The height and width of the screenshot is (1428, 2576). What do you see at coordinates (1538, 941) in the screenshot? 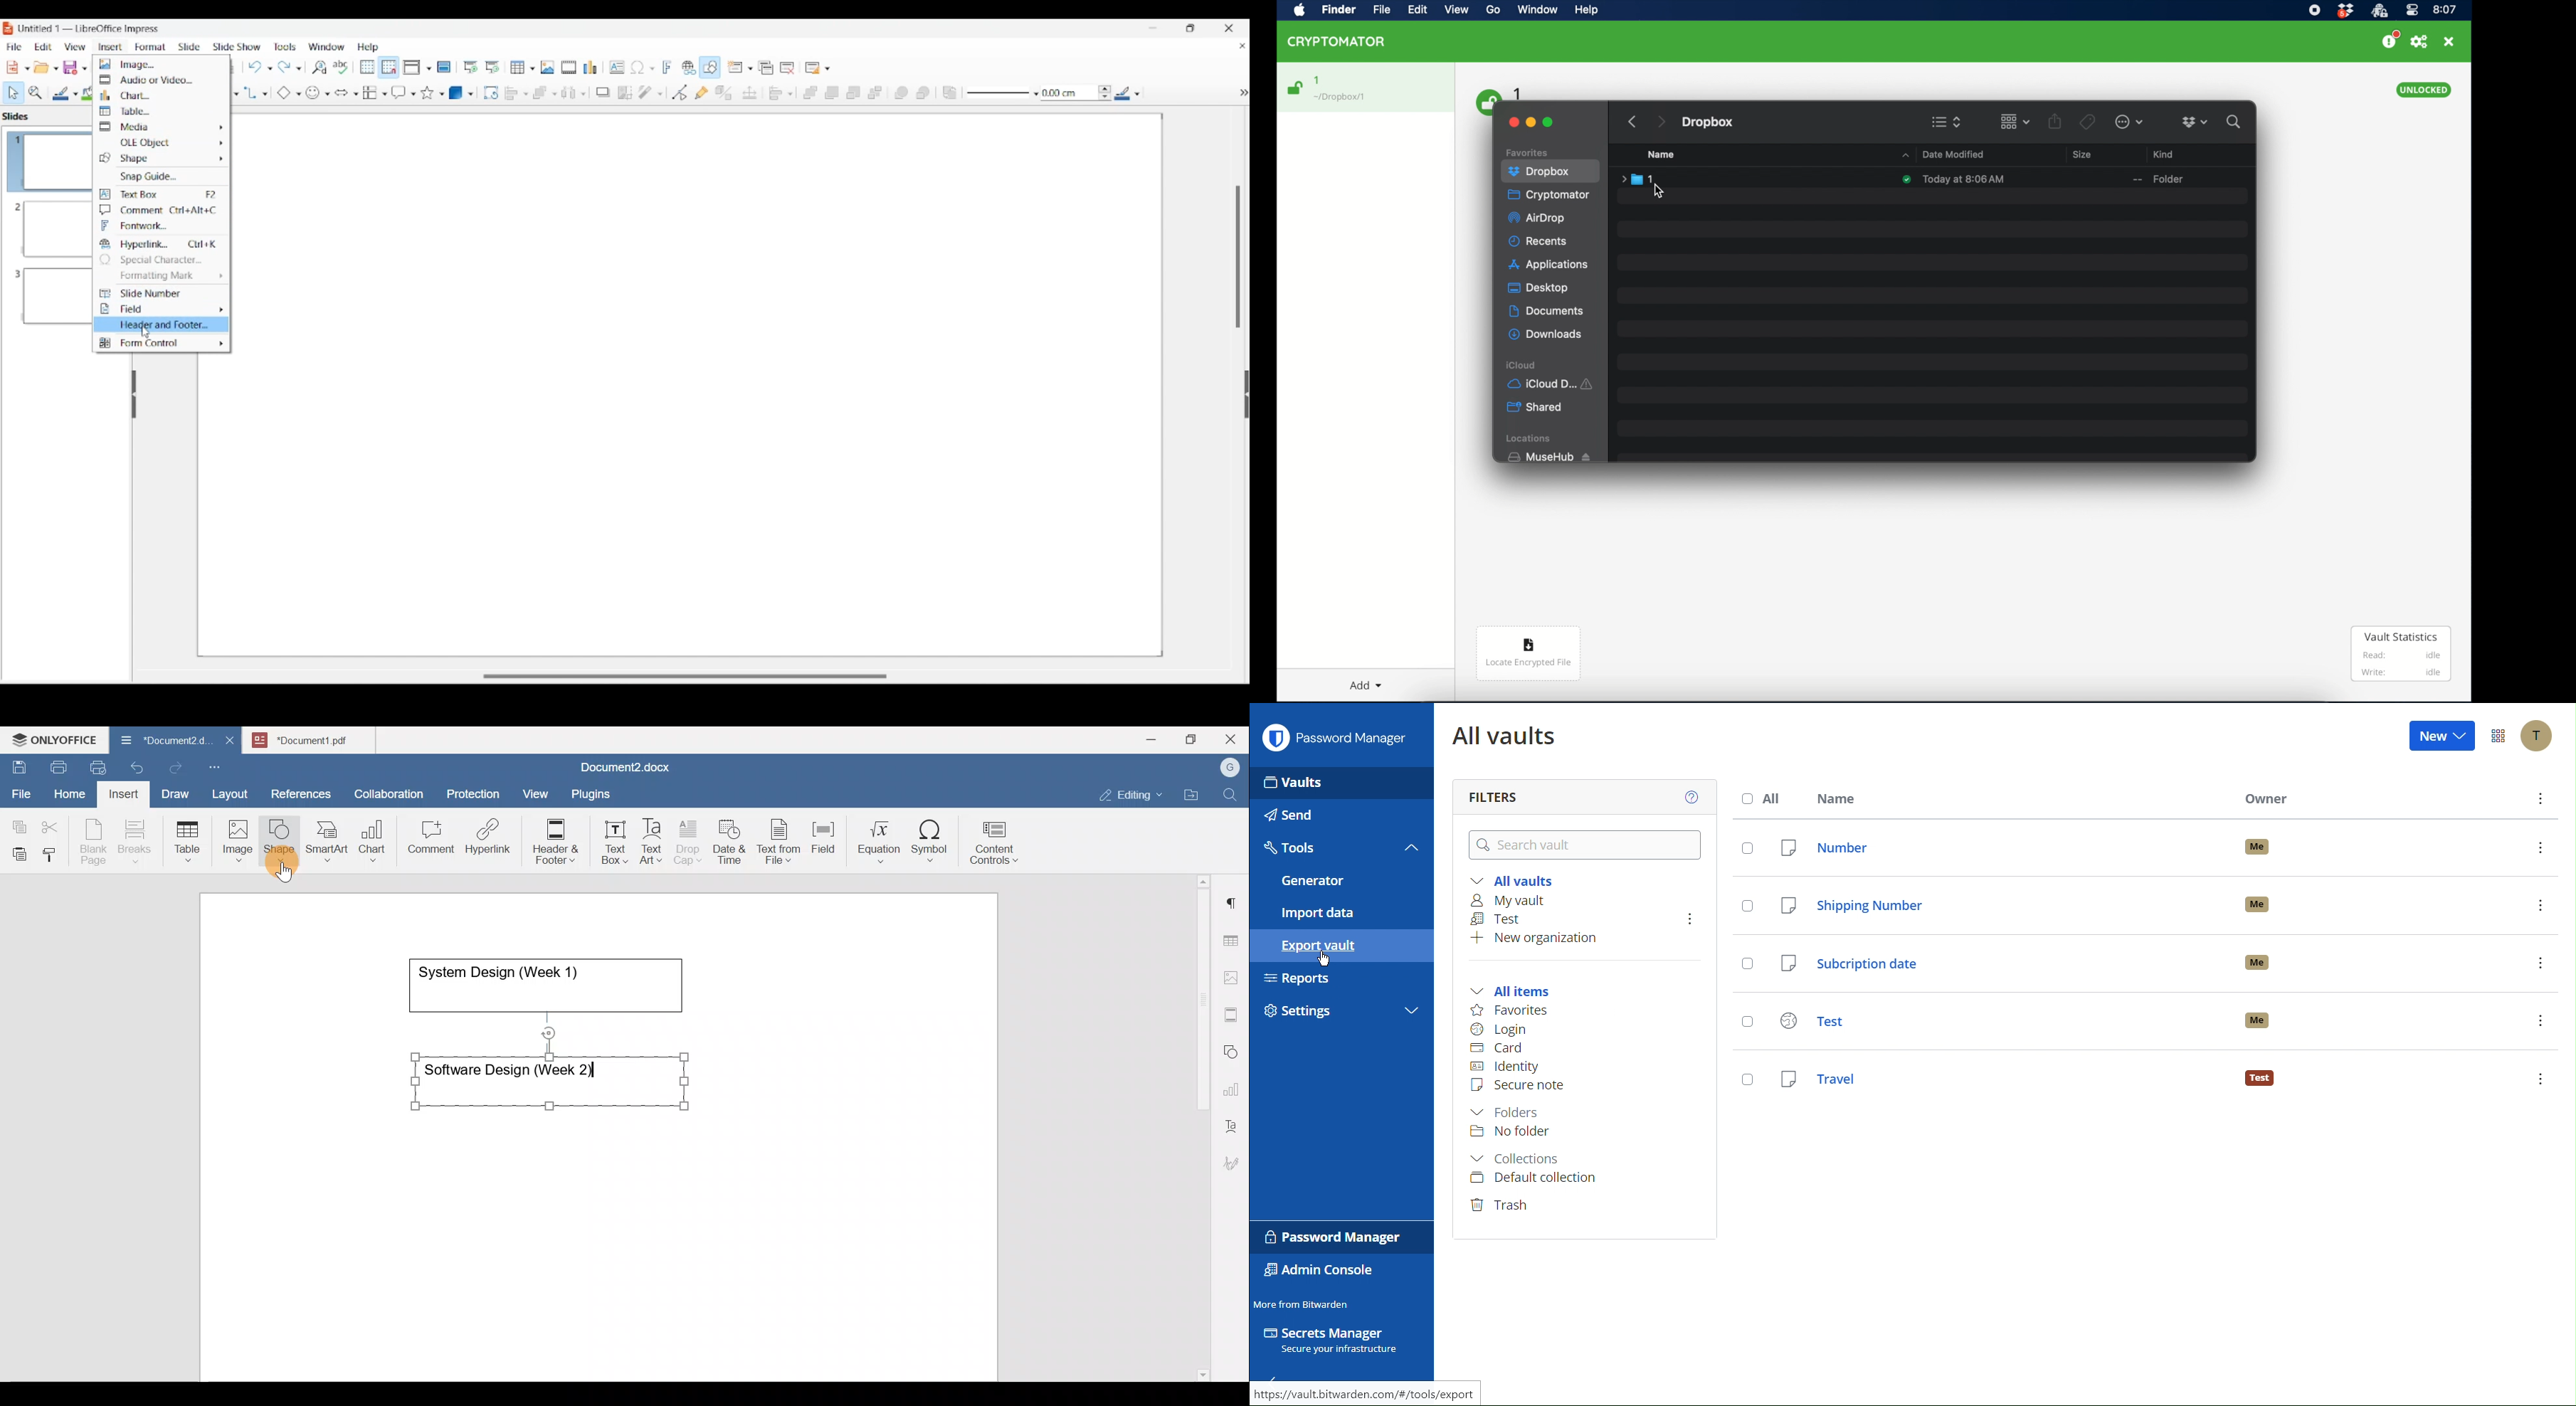
I see `New organization` at bounding box center [1538, 941].